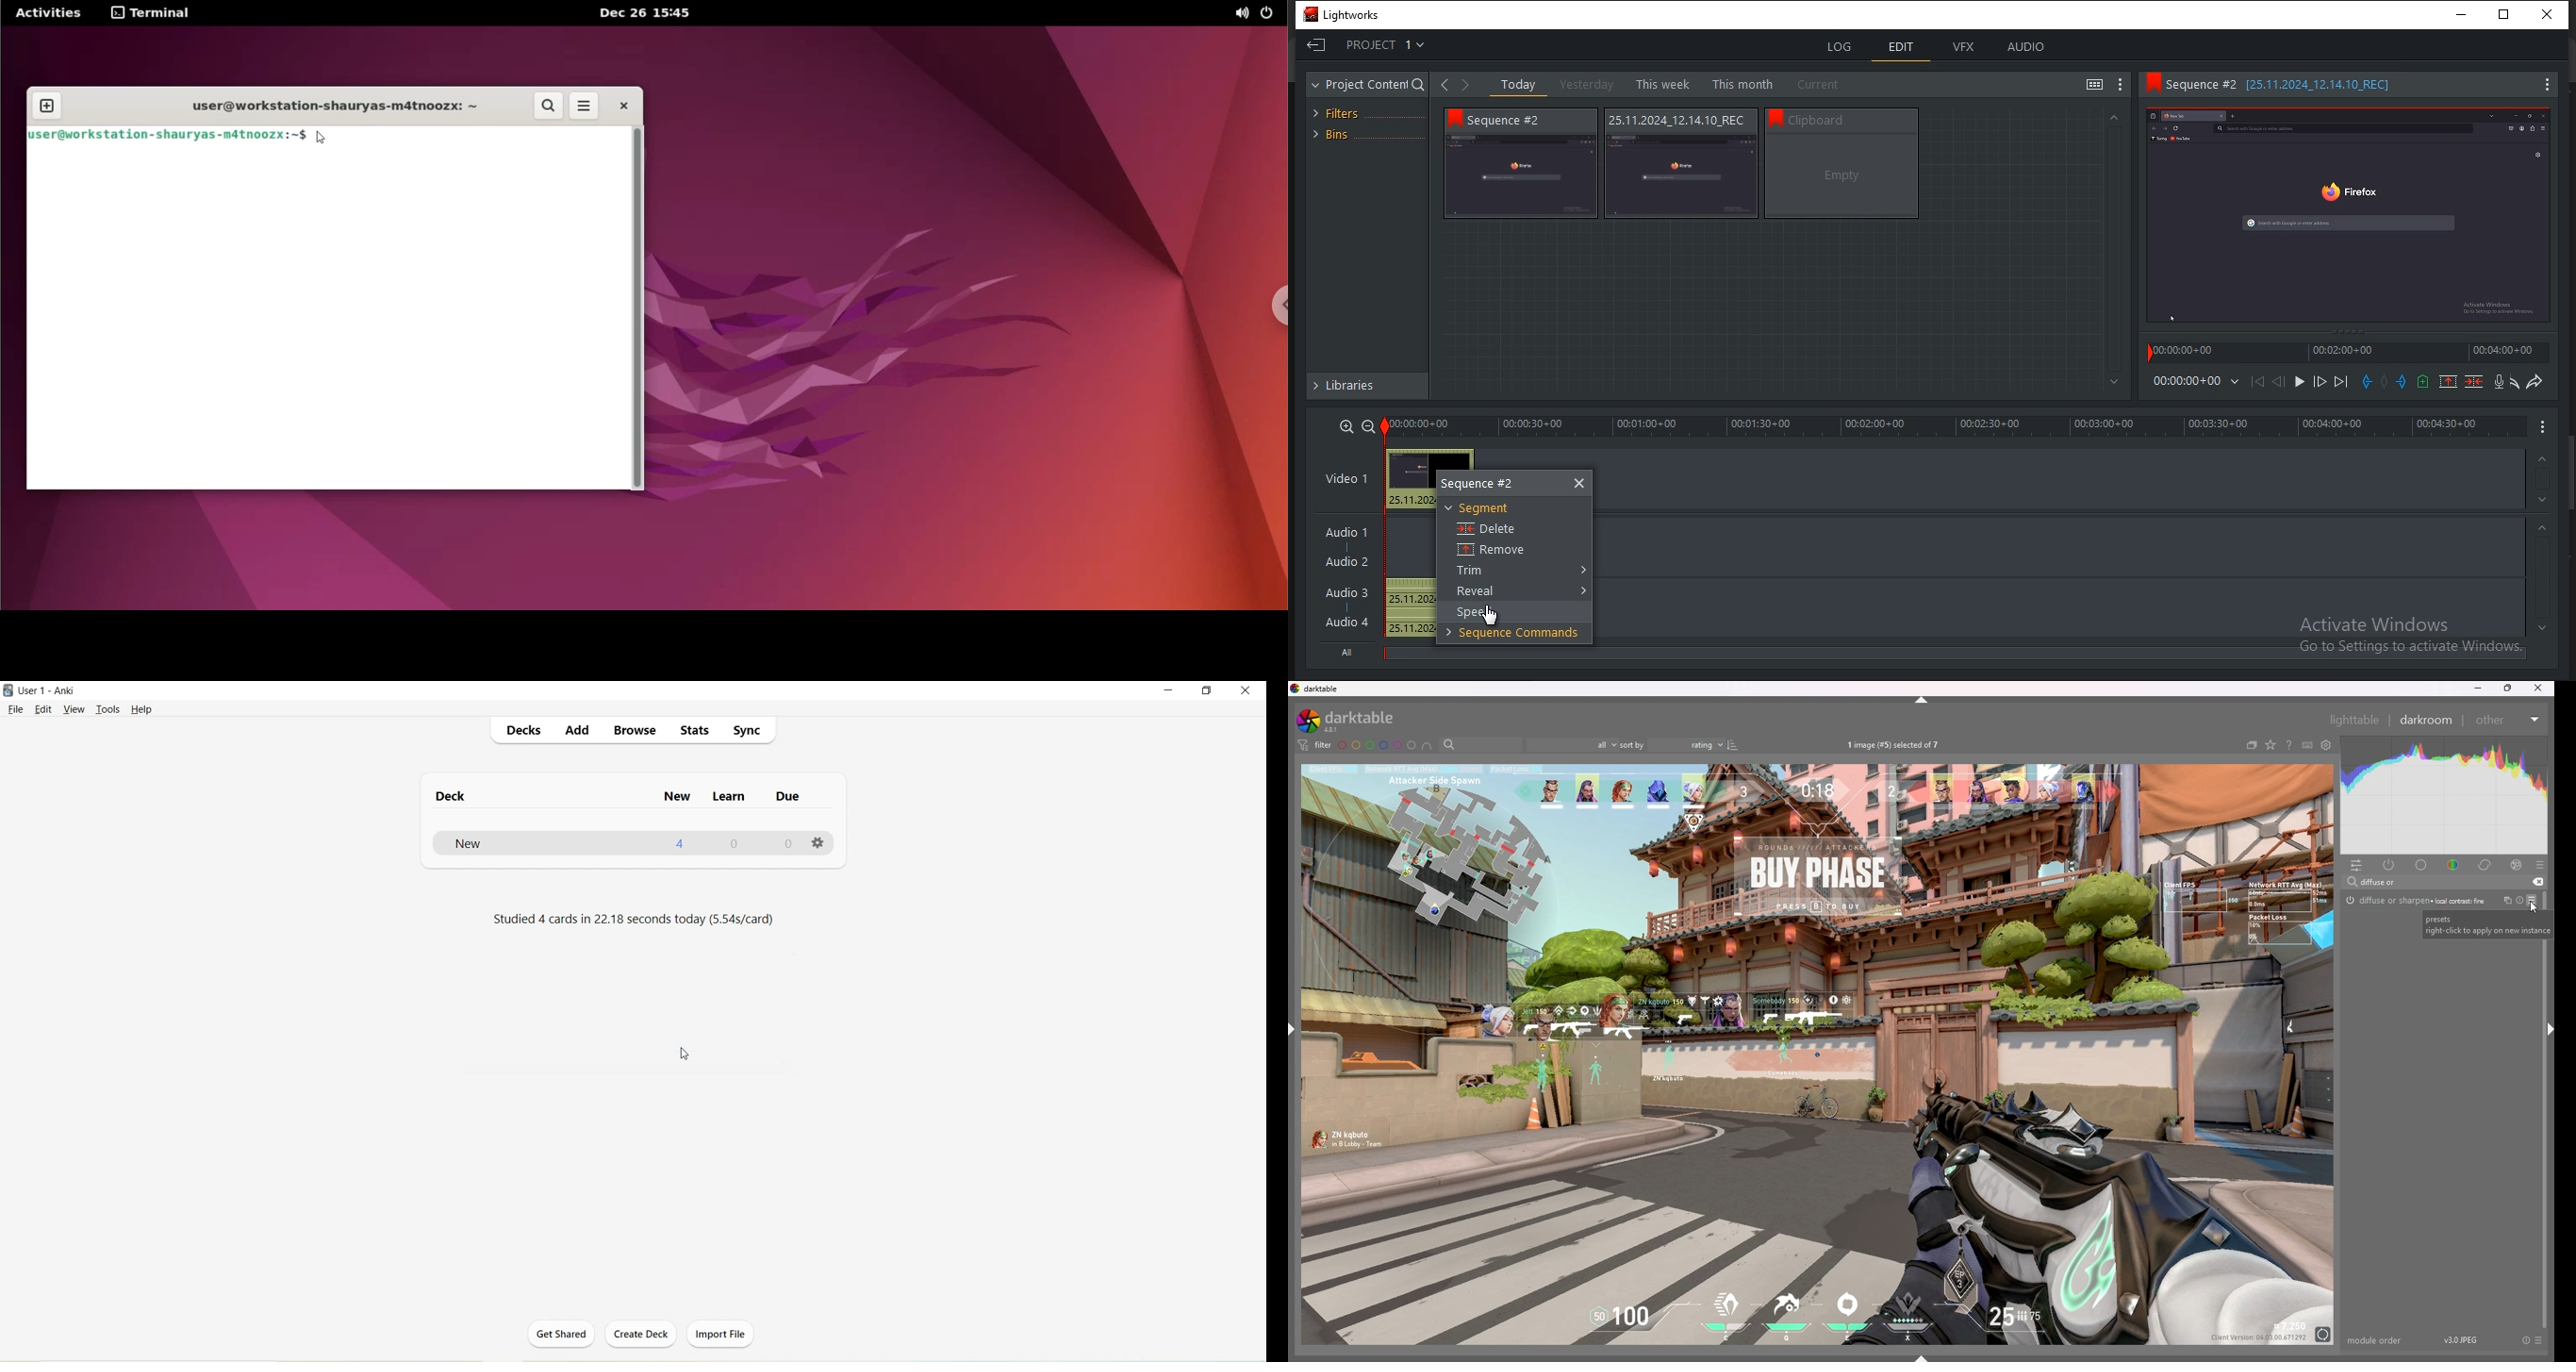 Image resolution: width=2576 pixels, height=1372 pixels. I want to click on trim, so click(1474, 571).